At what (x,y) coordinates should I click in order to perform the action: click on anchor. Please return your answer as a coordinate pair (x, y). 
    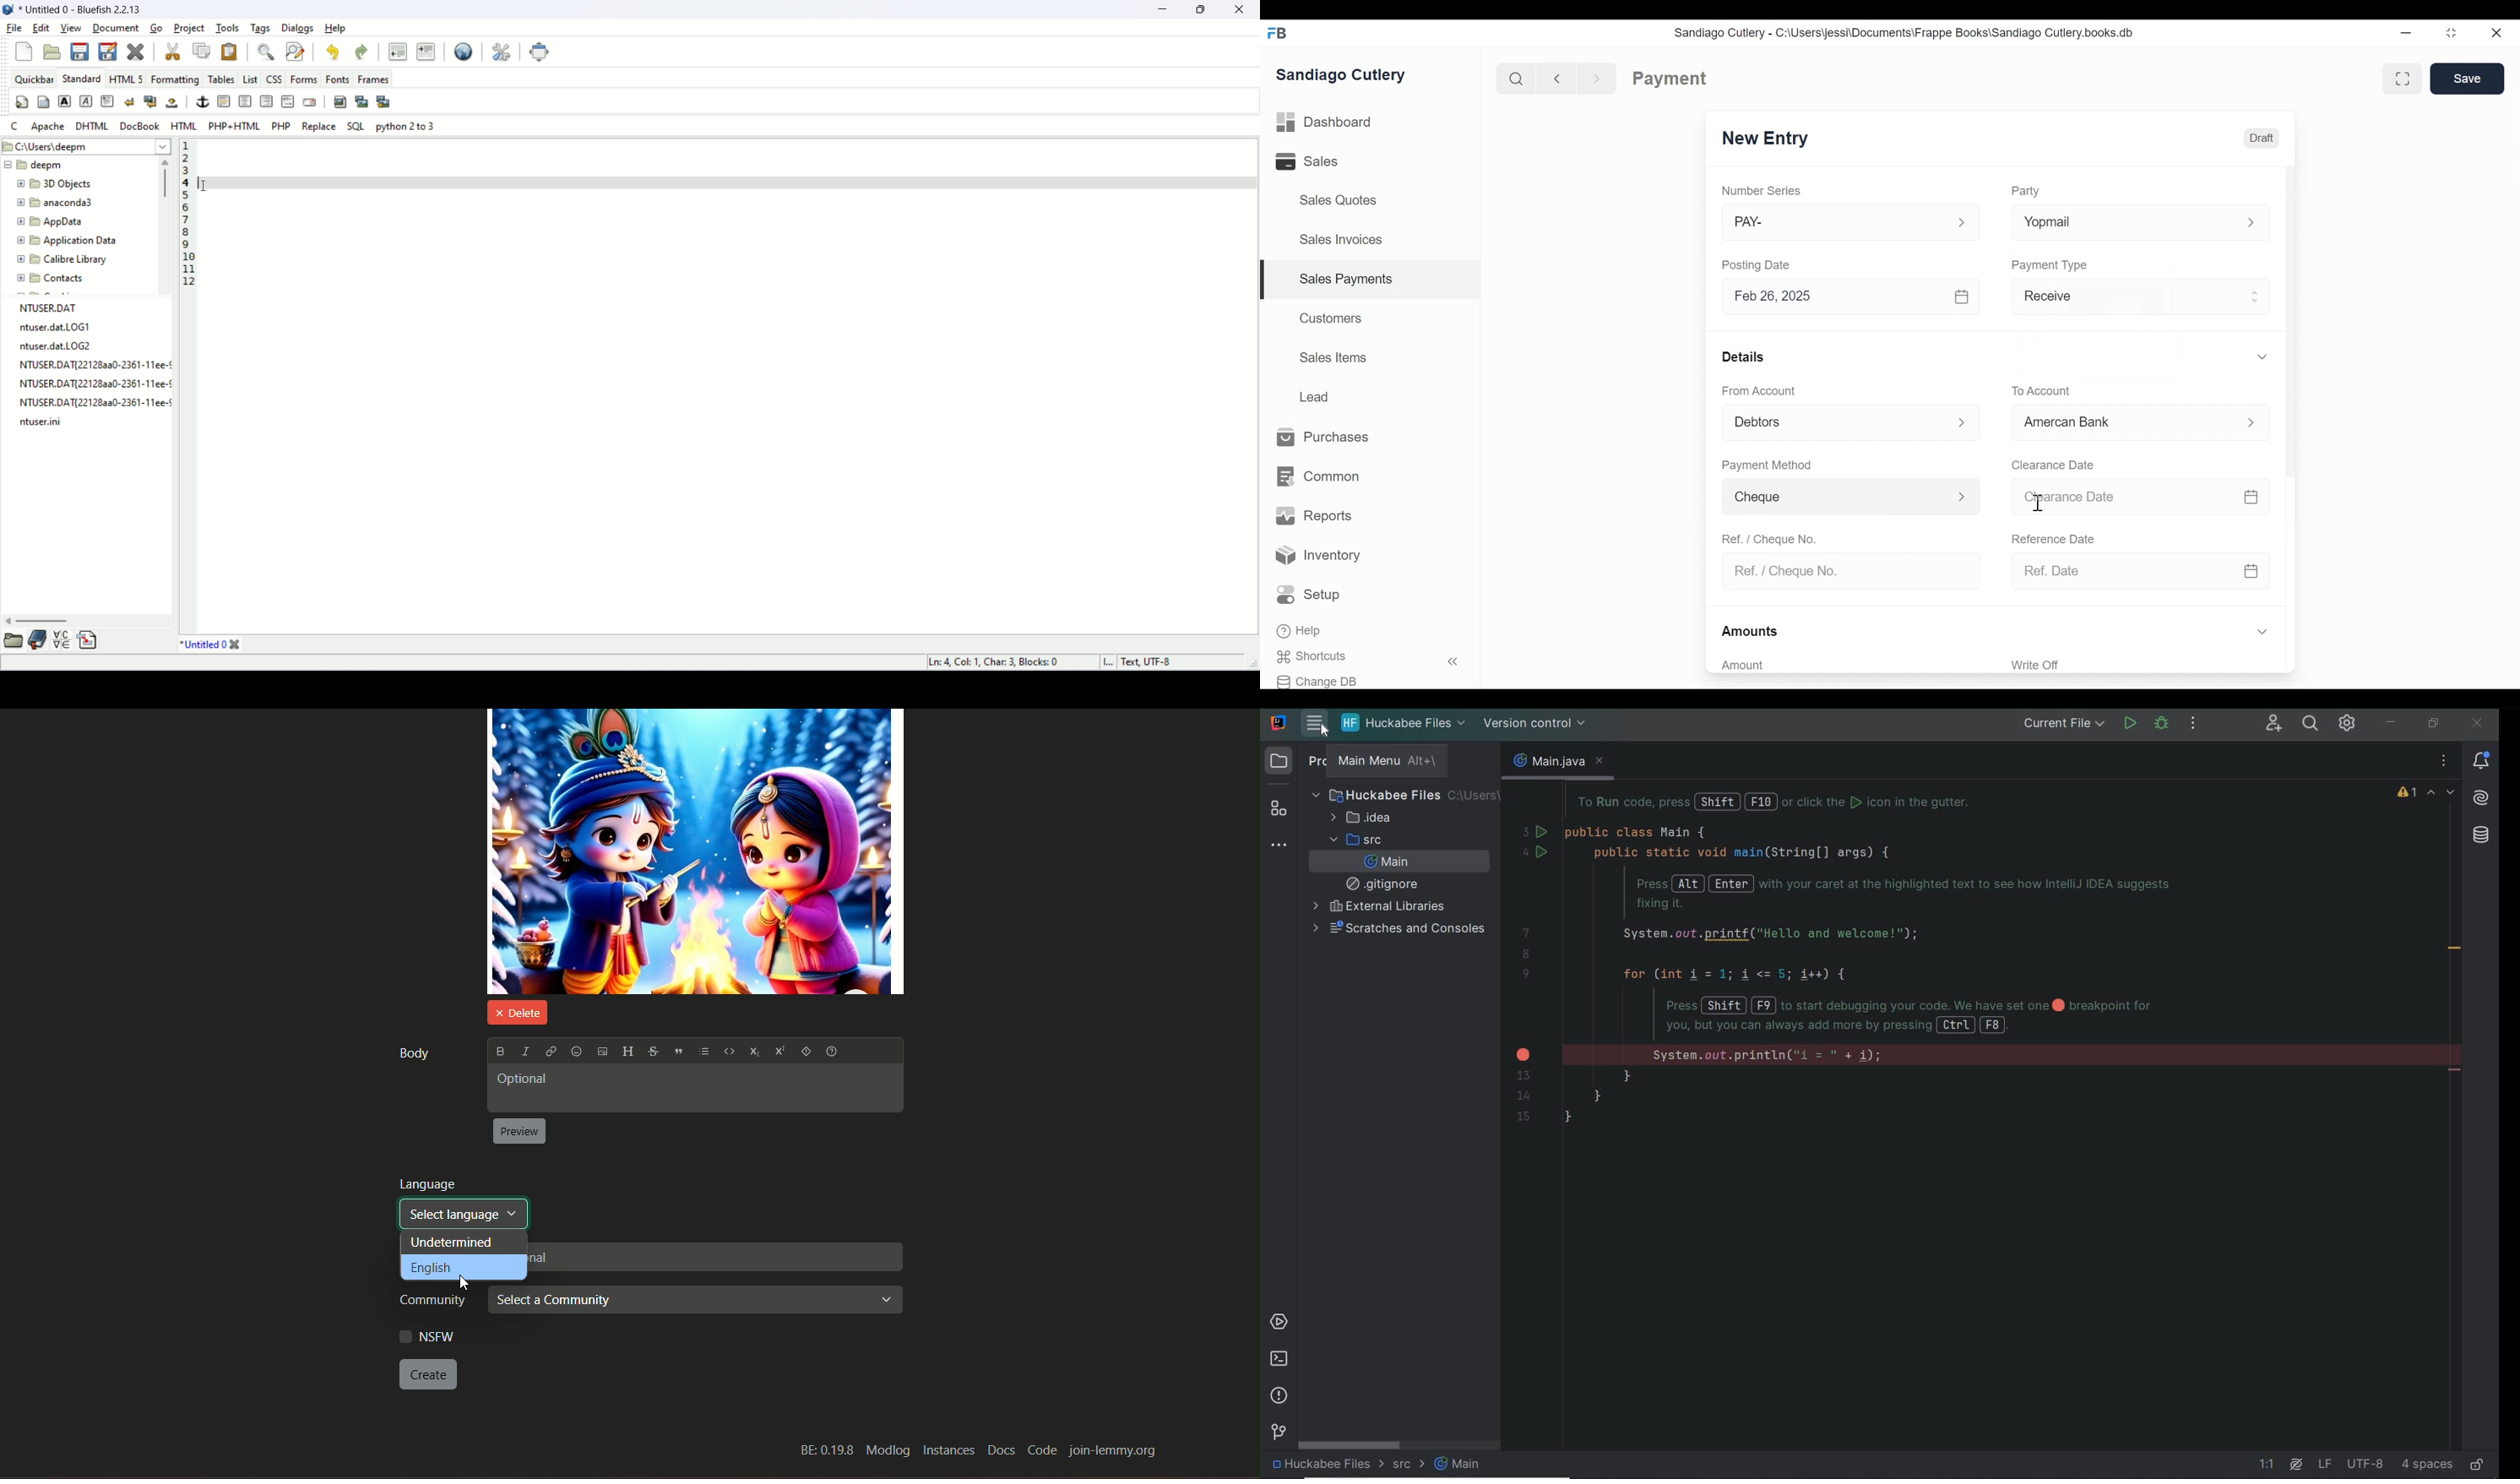
    Looking at the image, I should click on (203, 102).